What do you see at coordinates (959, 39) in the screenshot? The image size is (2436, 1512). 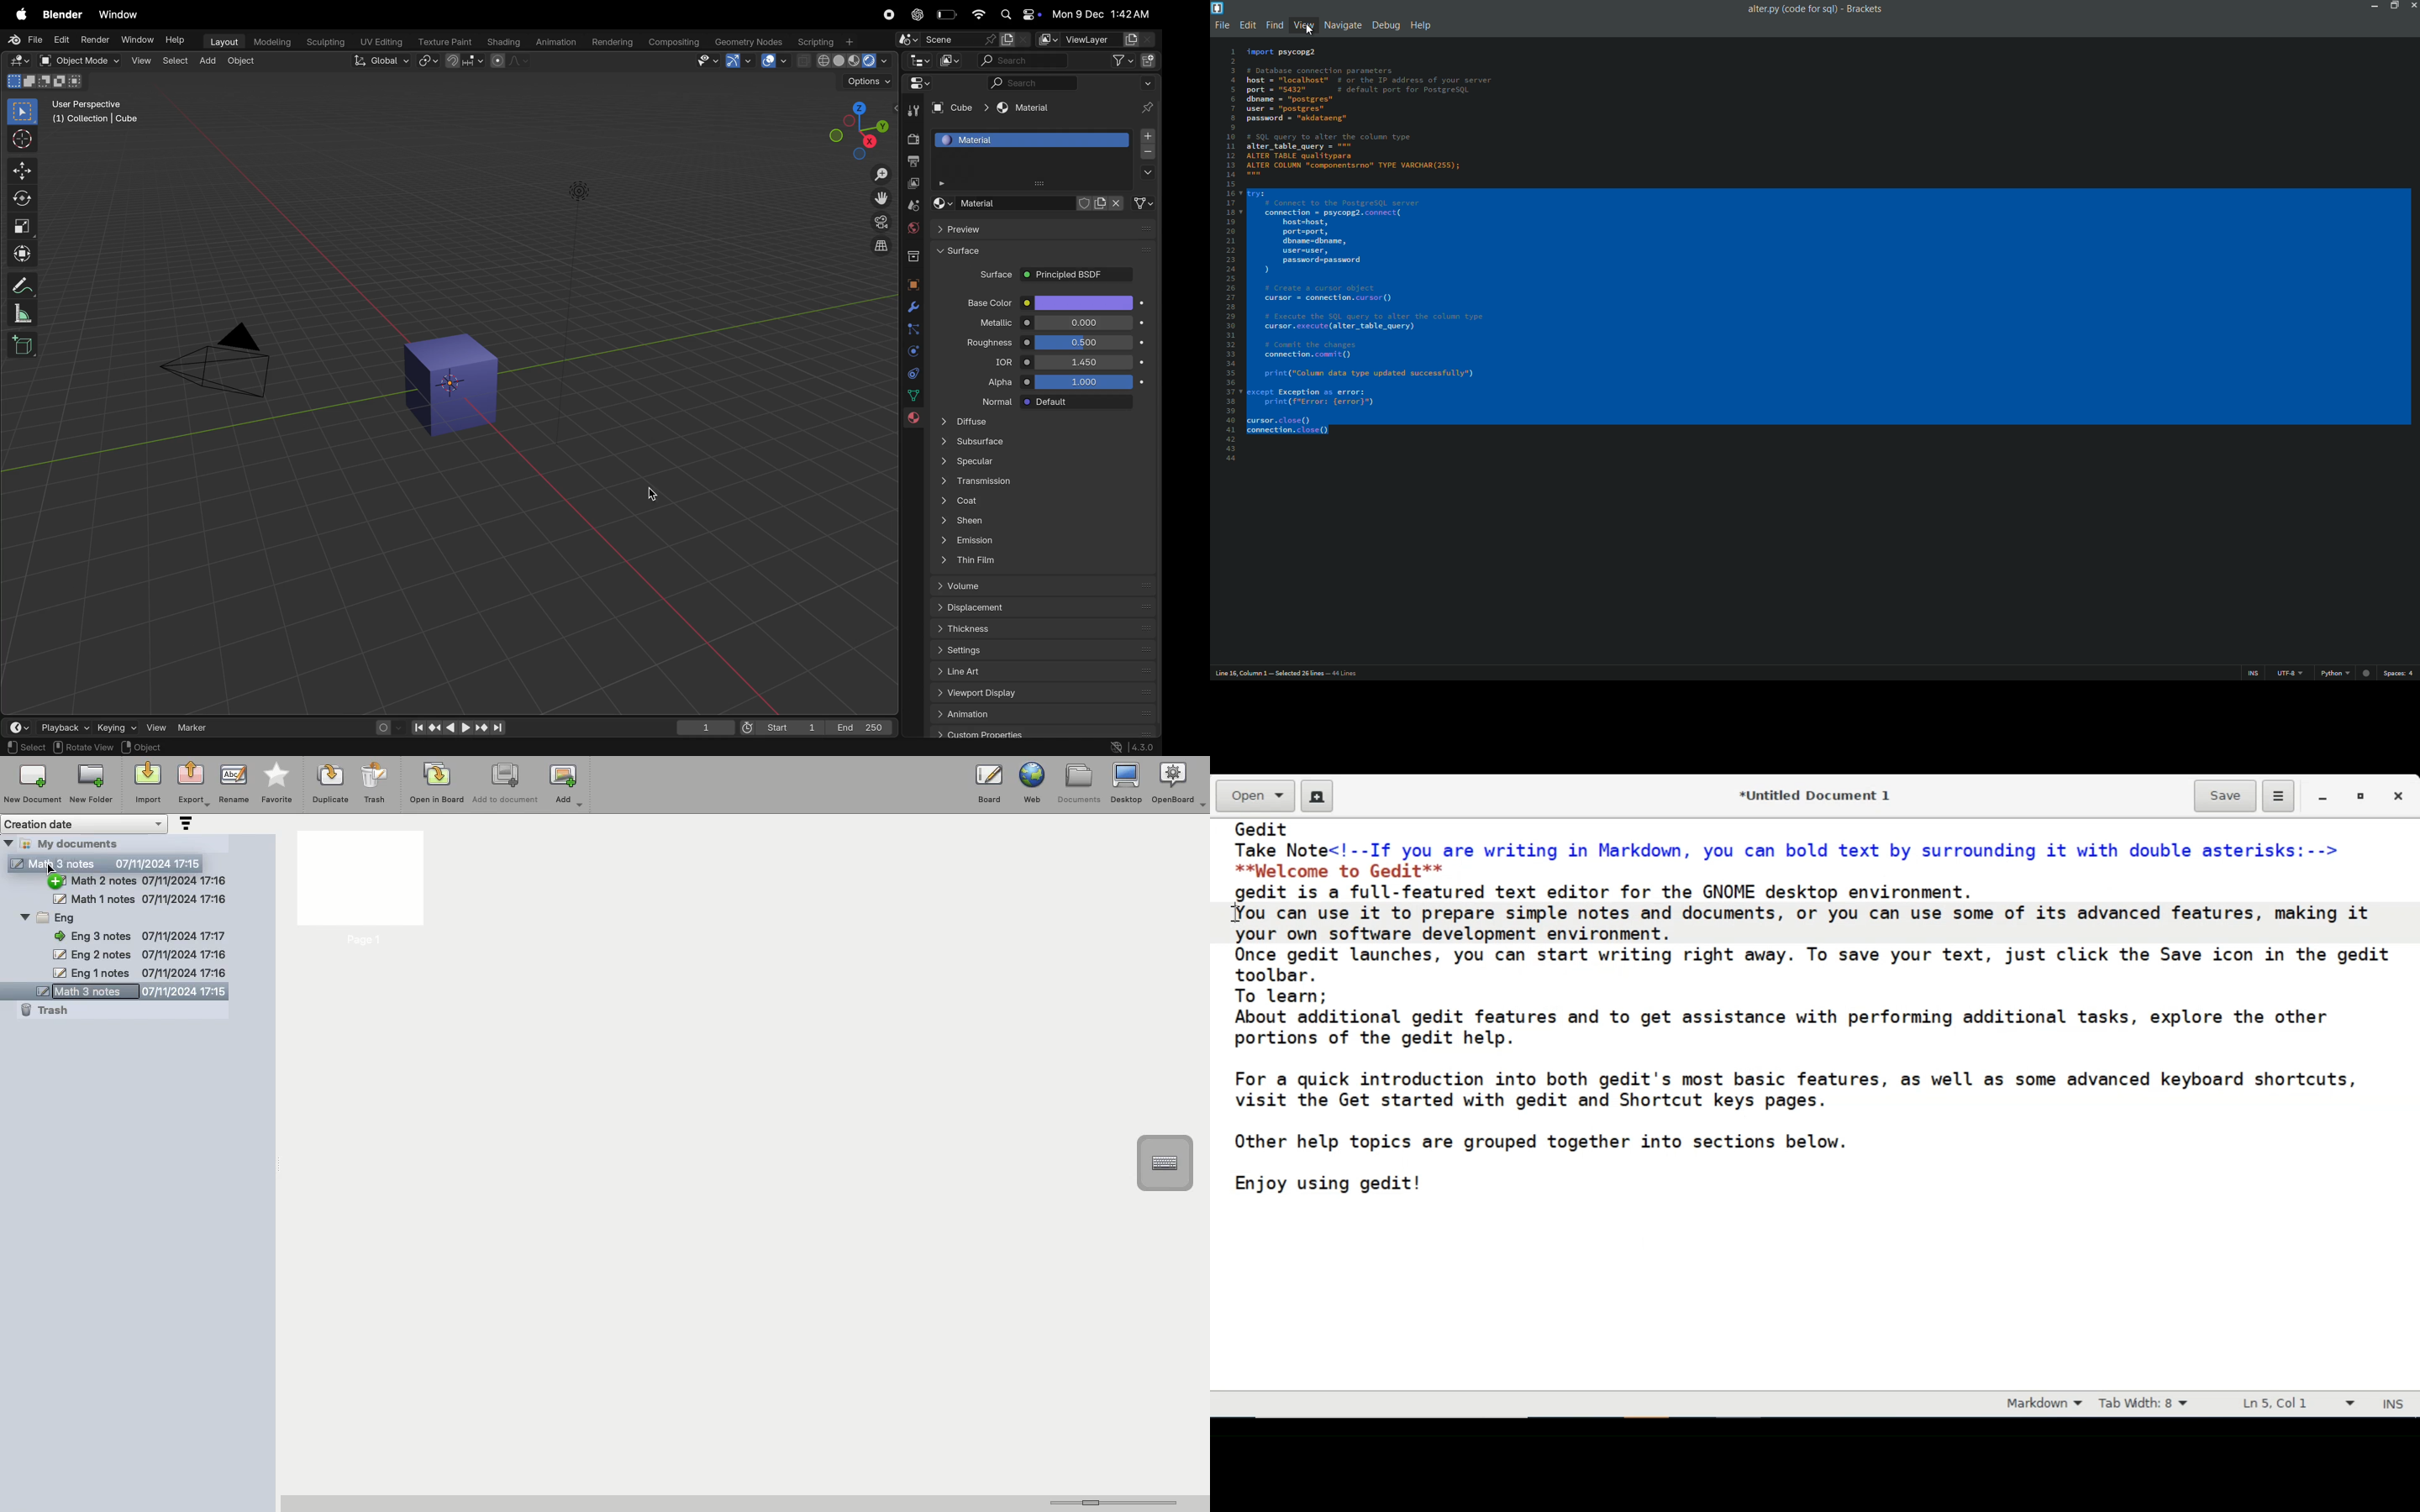 I see `scene` at bounding box center [959, 39].